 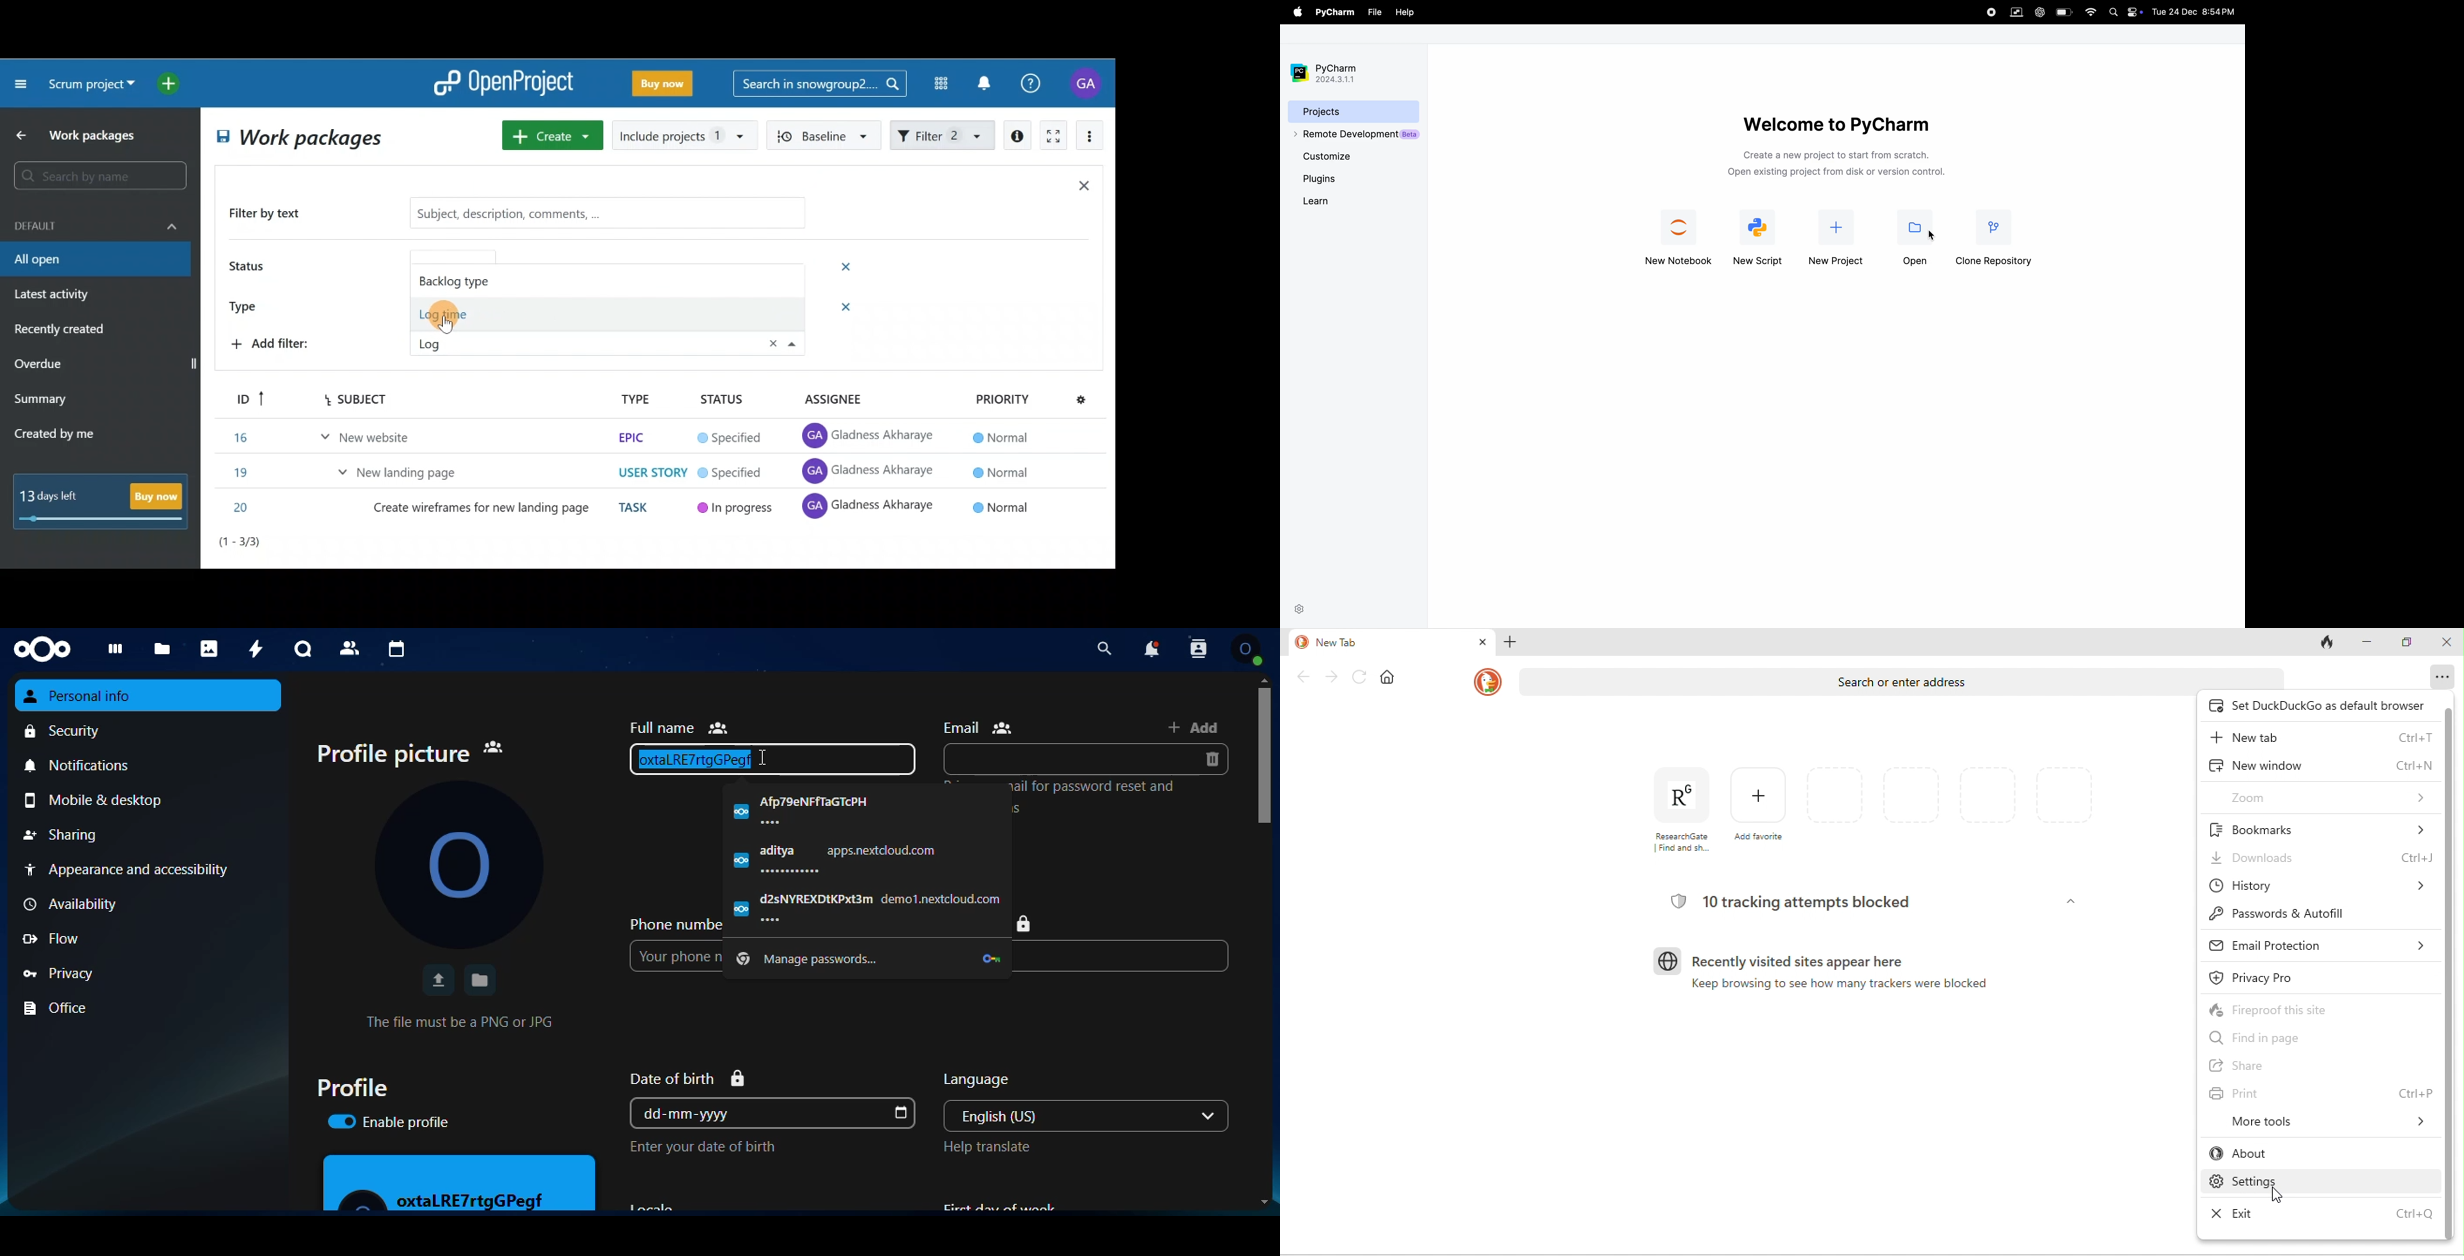 I want to click on English (US), so click(x=1067, y=1116).